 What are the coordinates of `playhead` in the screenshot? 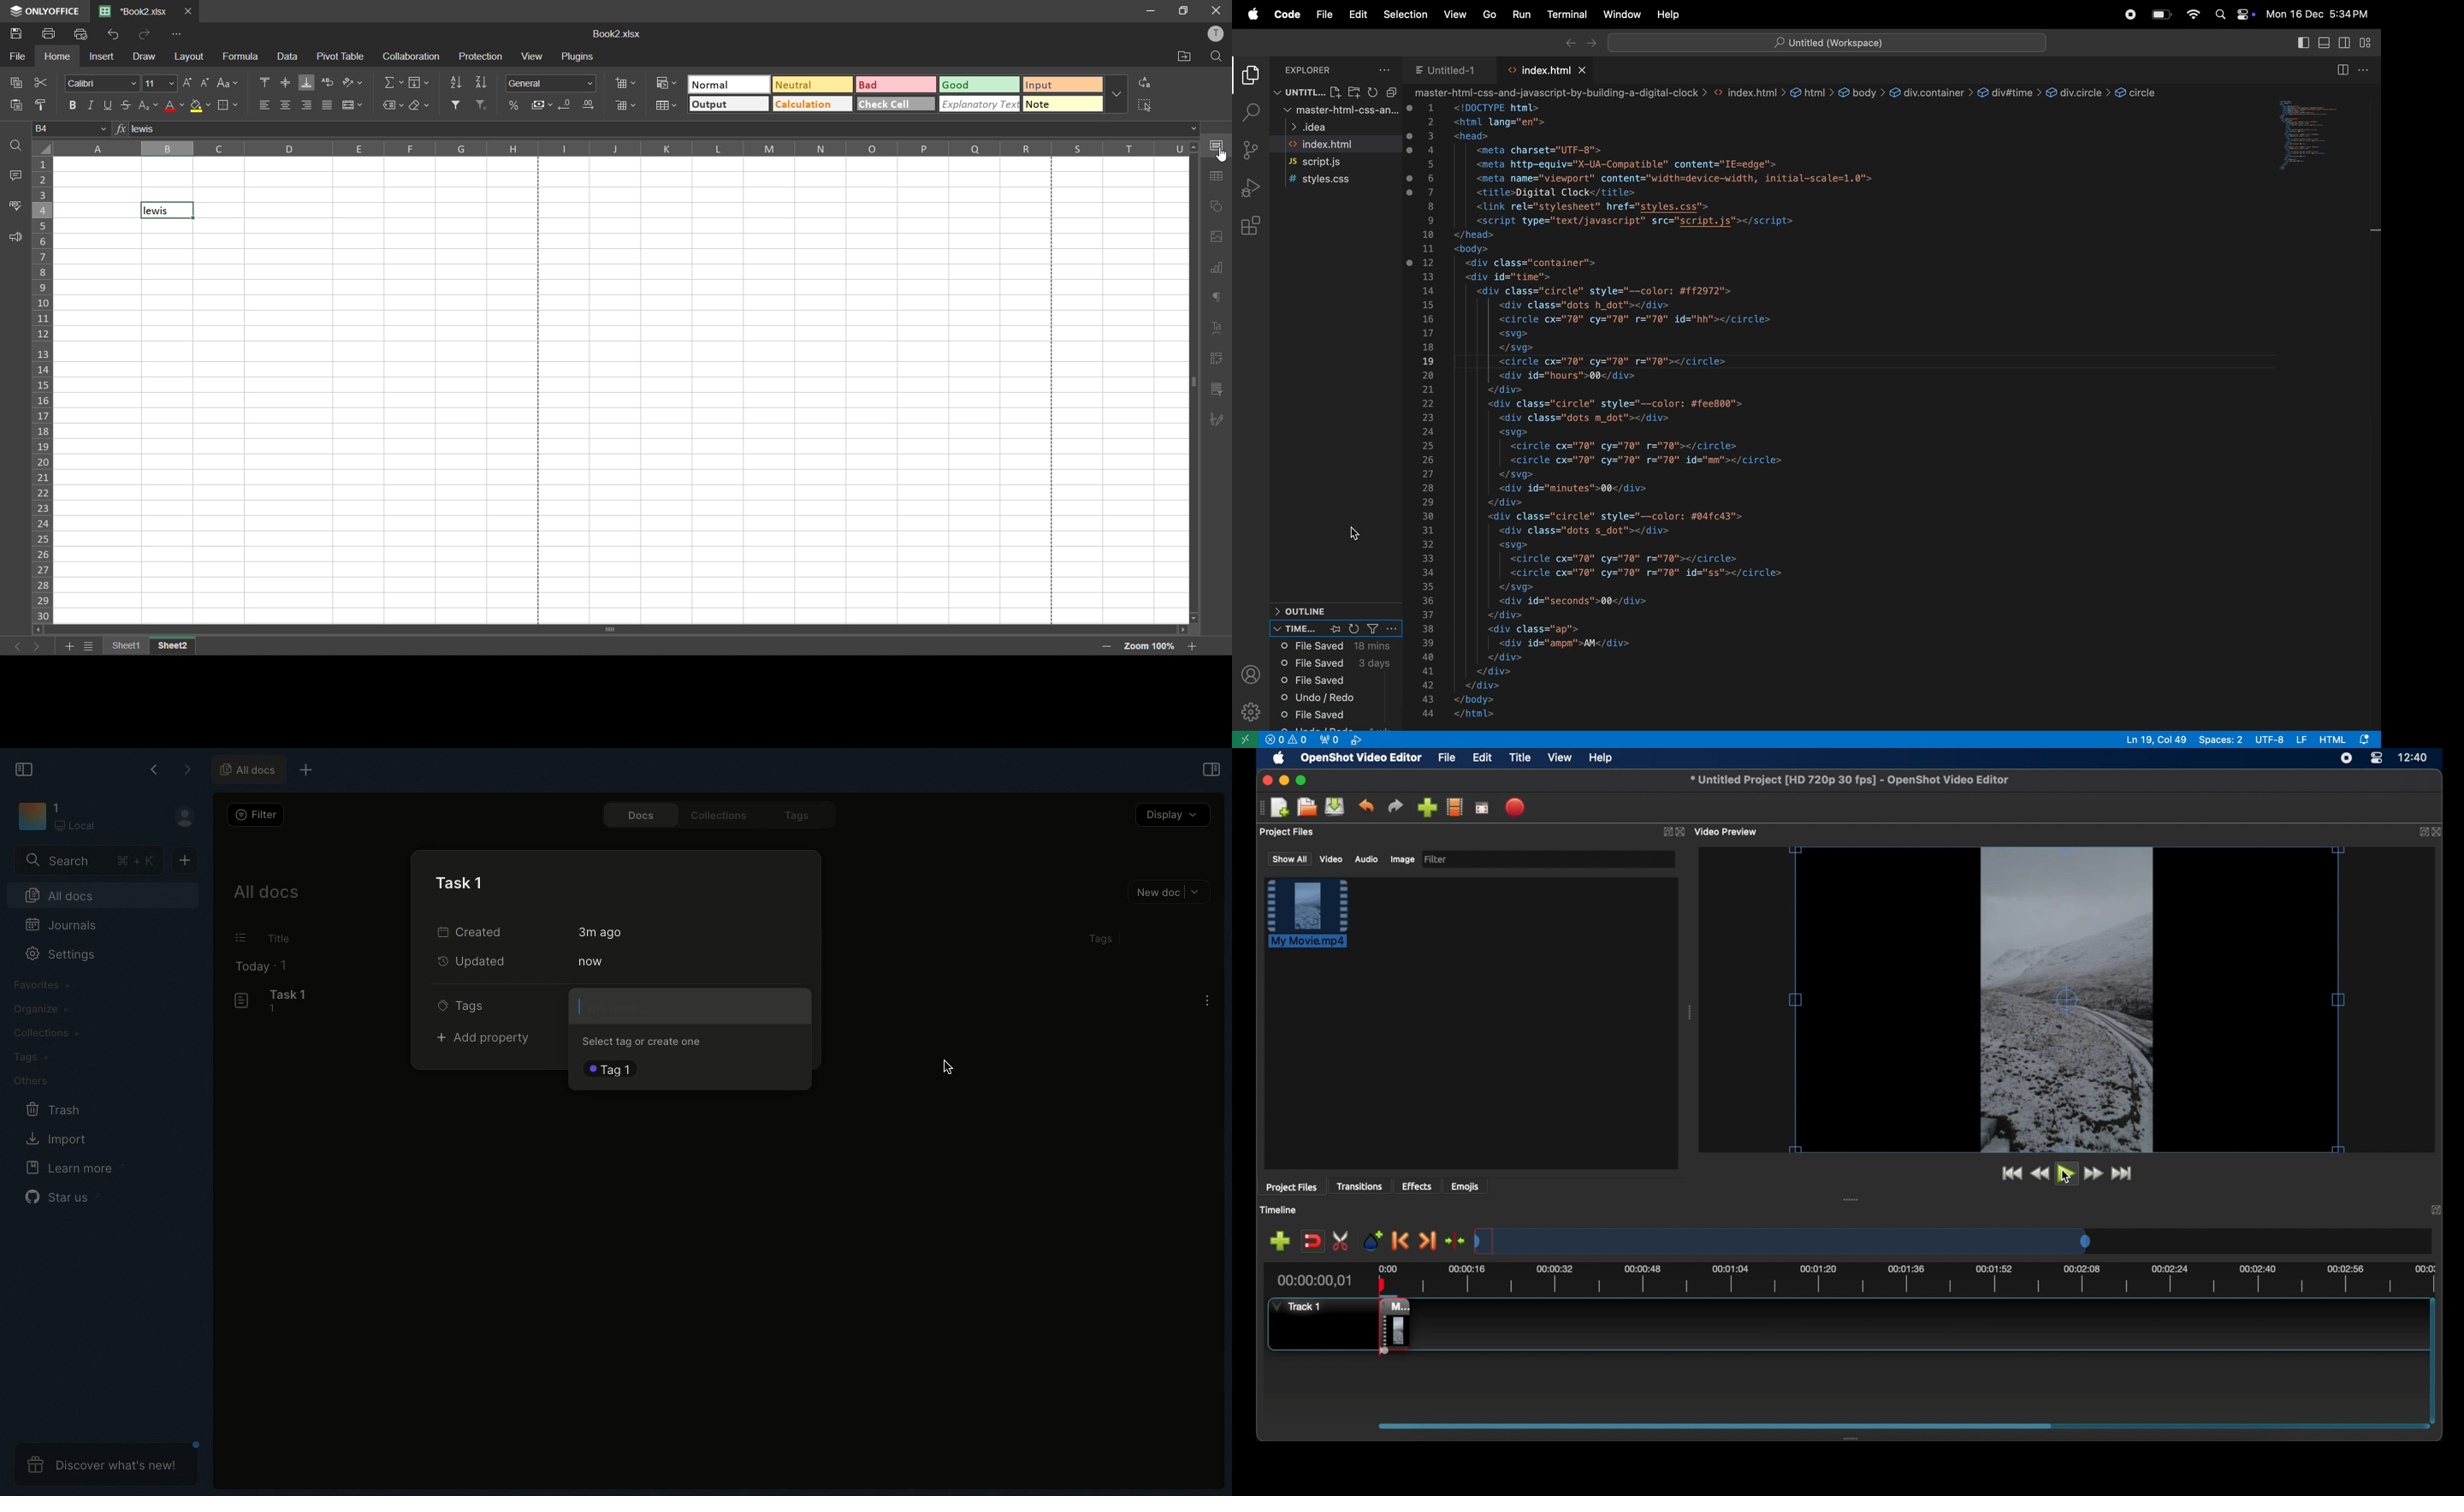 It's located at (1381, 1282).